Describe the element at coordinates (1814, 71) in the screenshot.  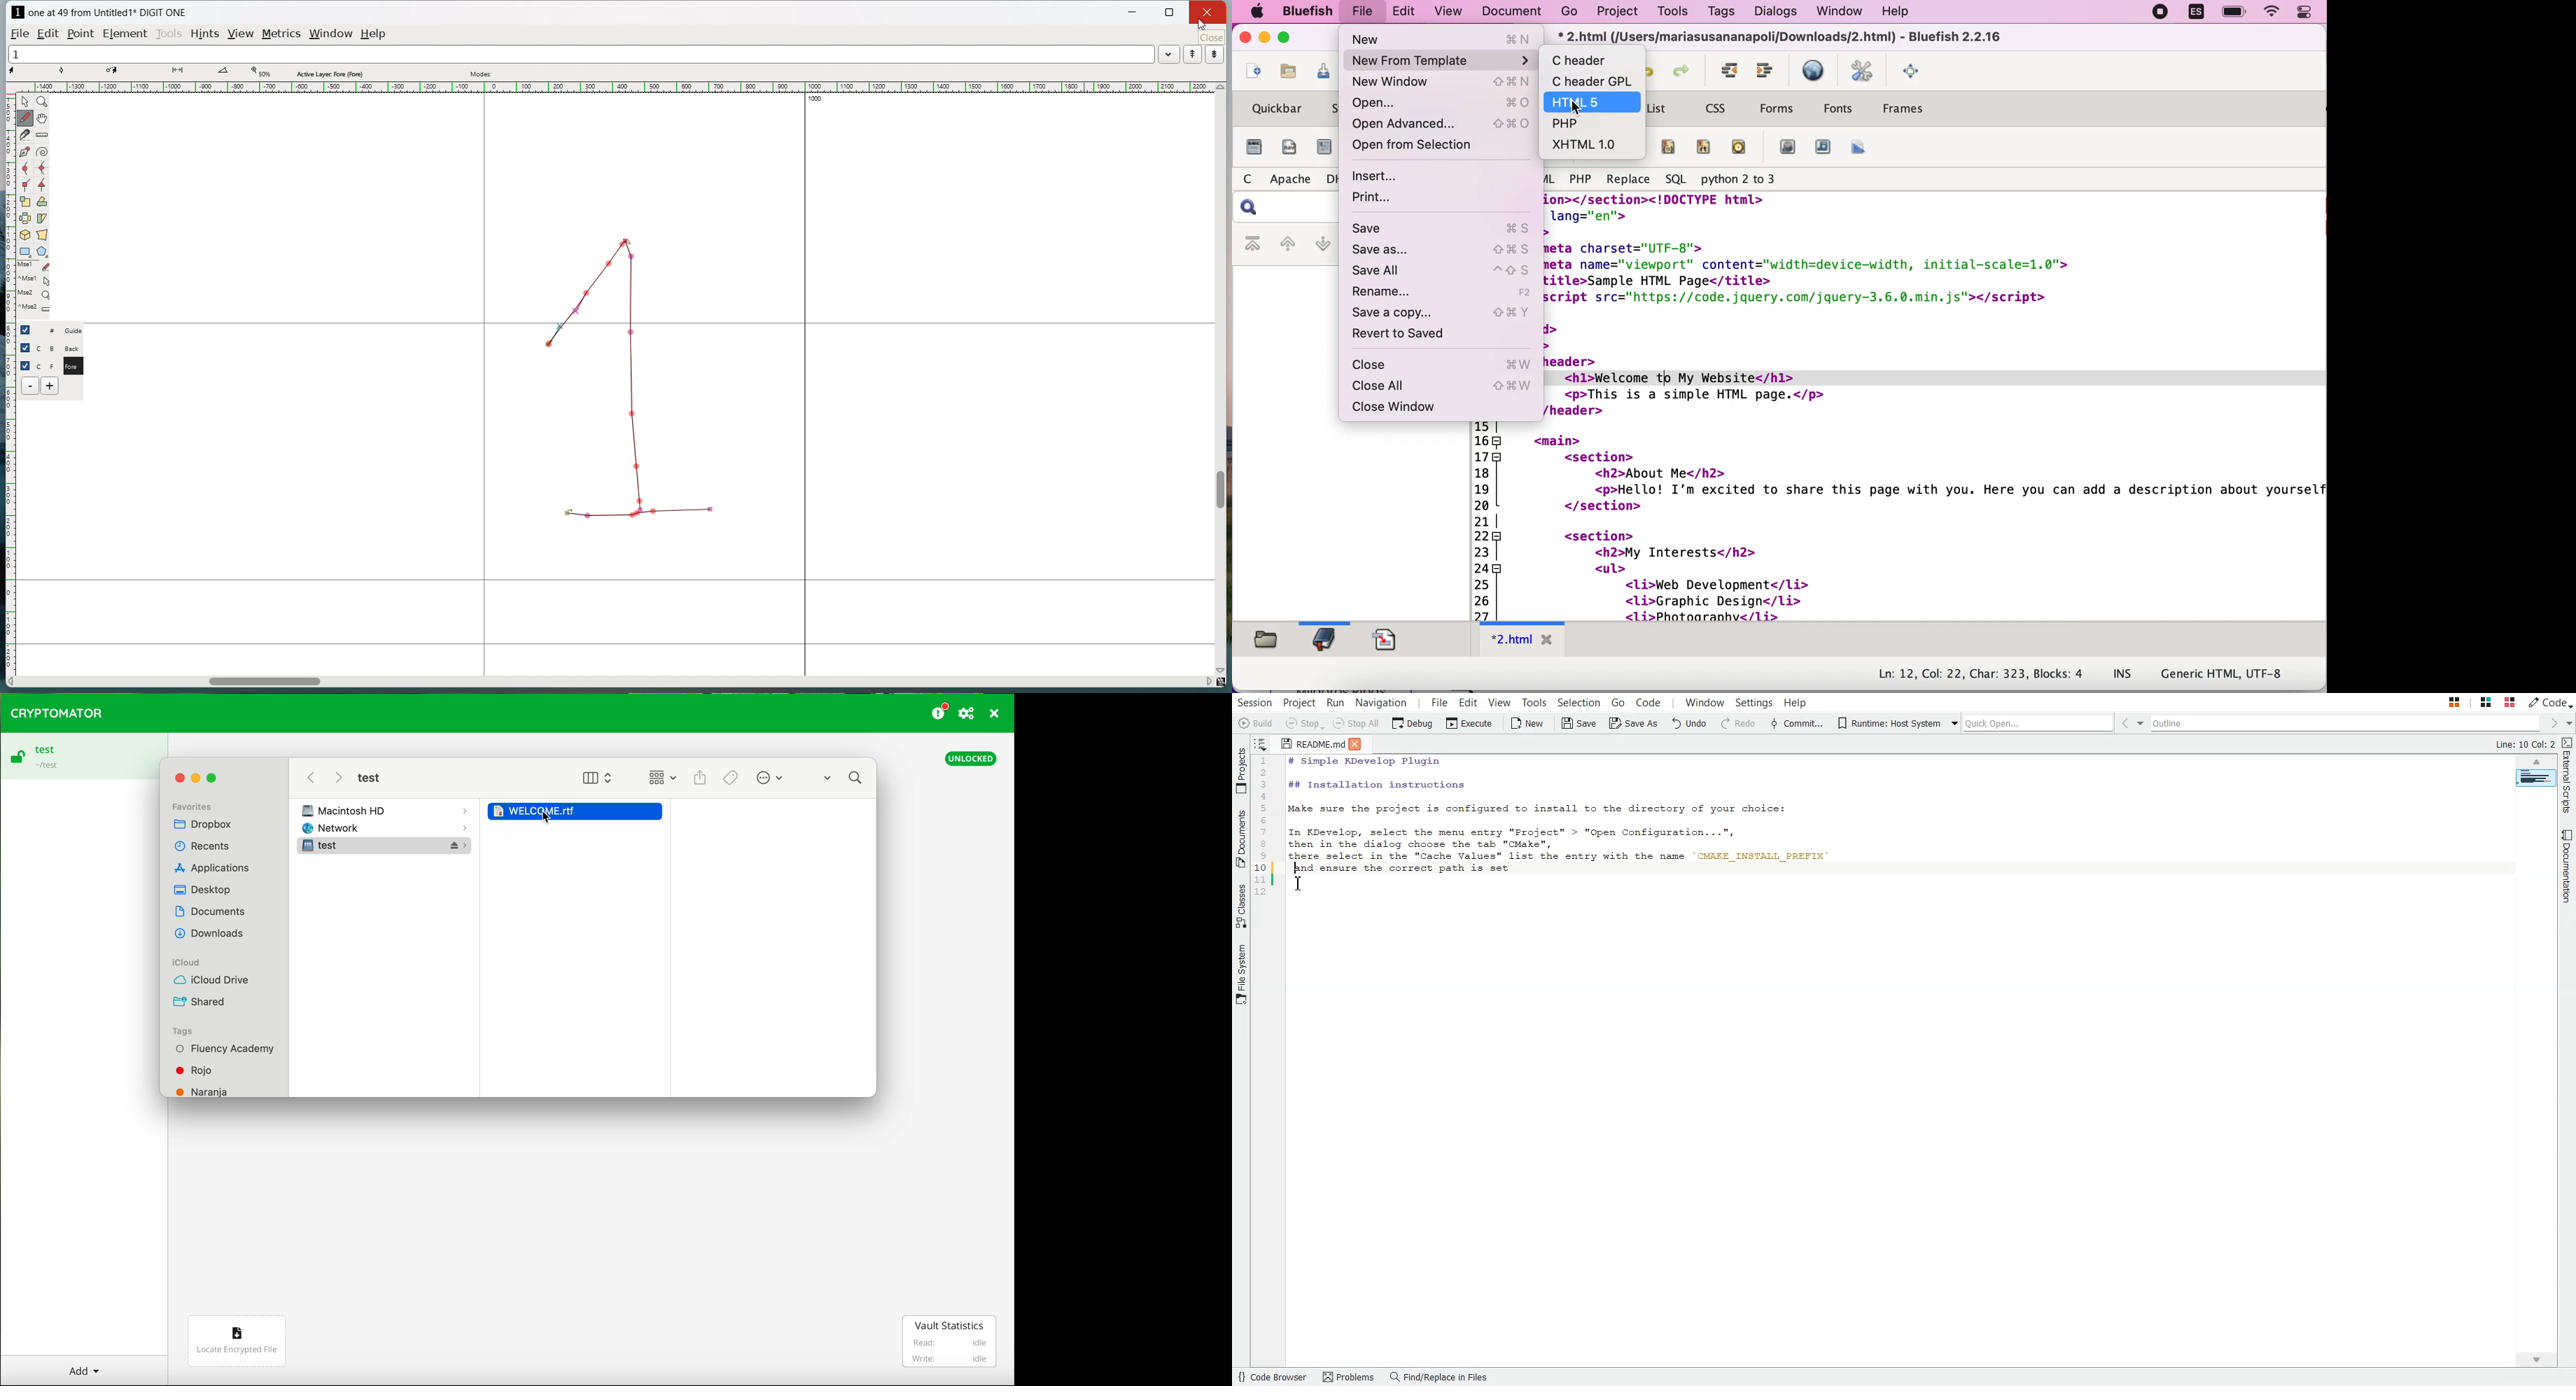
I see `preview in browser` at that location.